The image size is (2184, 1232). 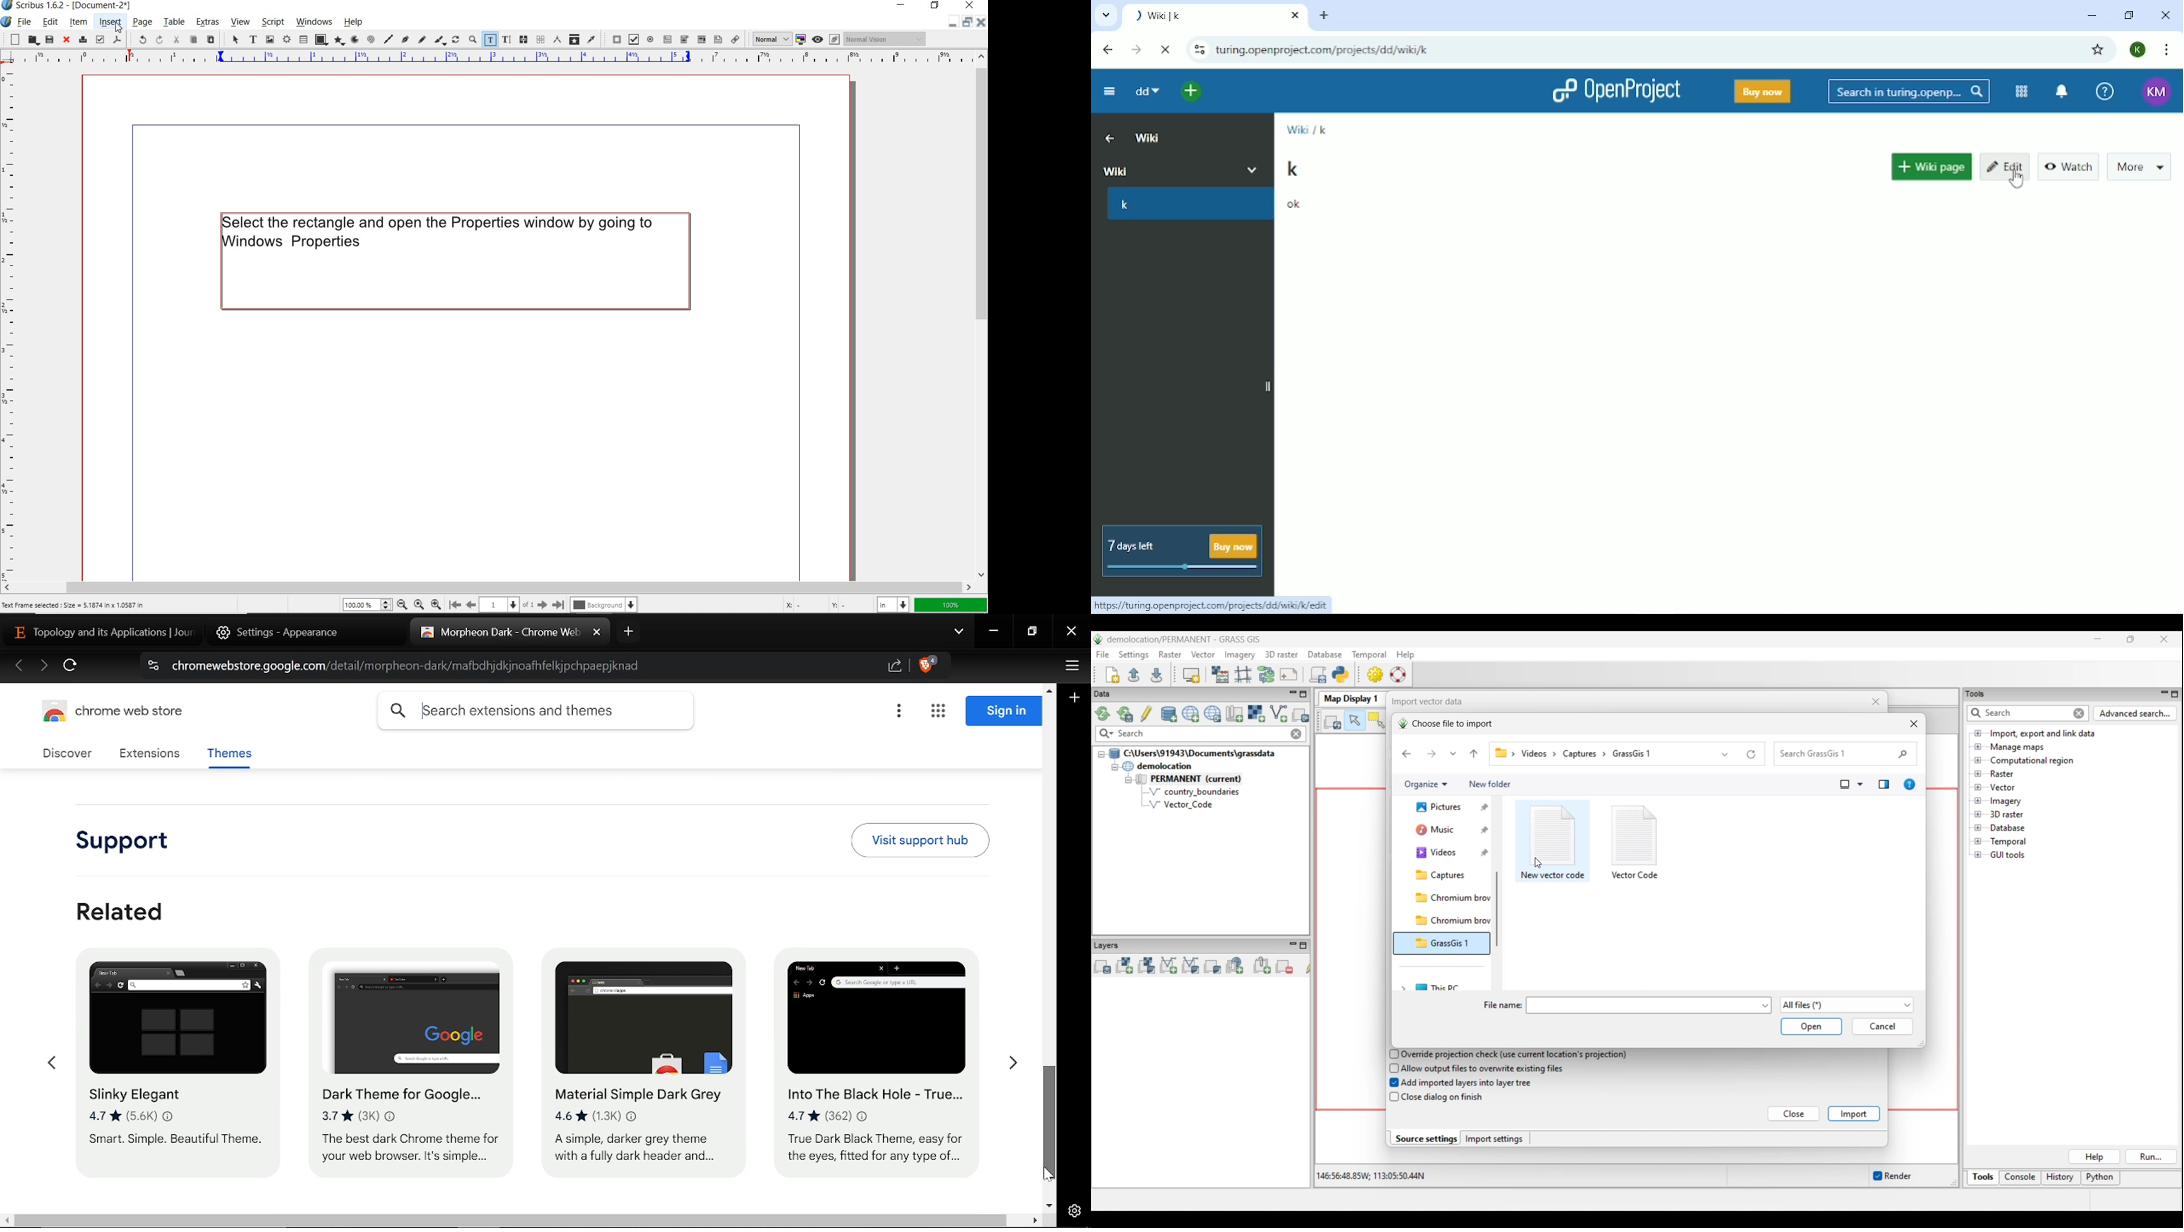 What do you see at coordinates (71, 668) in the screenshot?
I see `Refesh` at bounding box center [71, 668].